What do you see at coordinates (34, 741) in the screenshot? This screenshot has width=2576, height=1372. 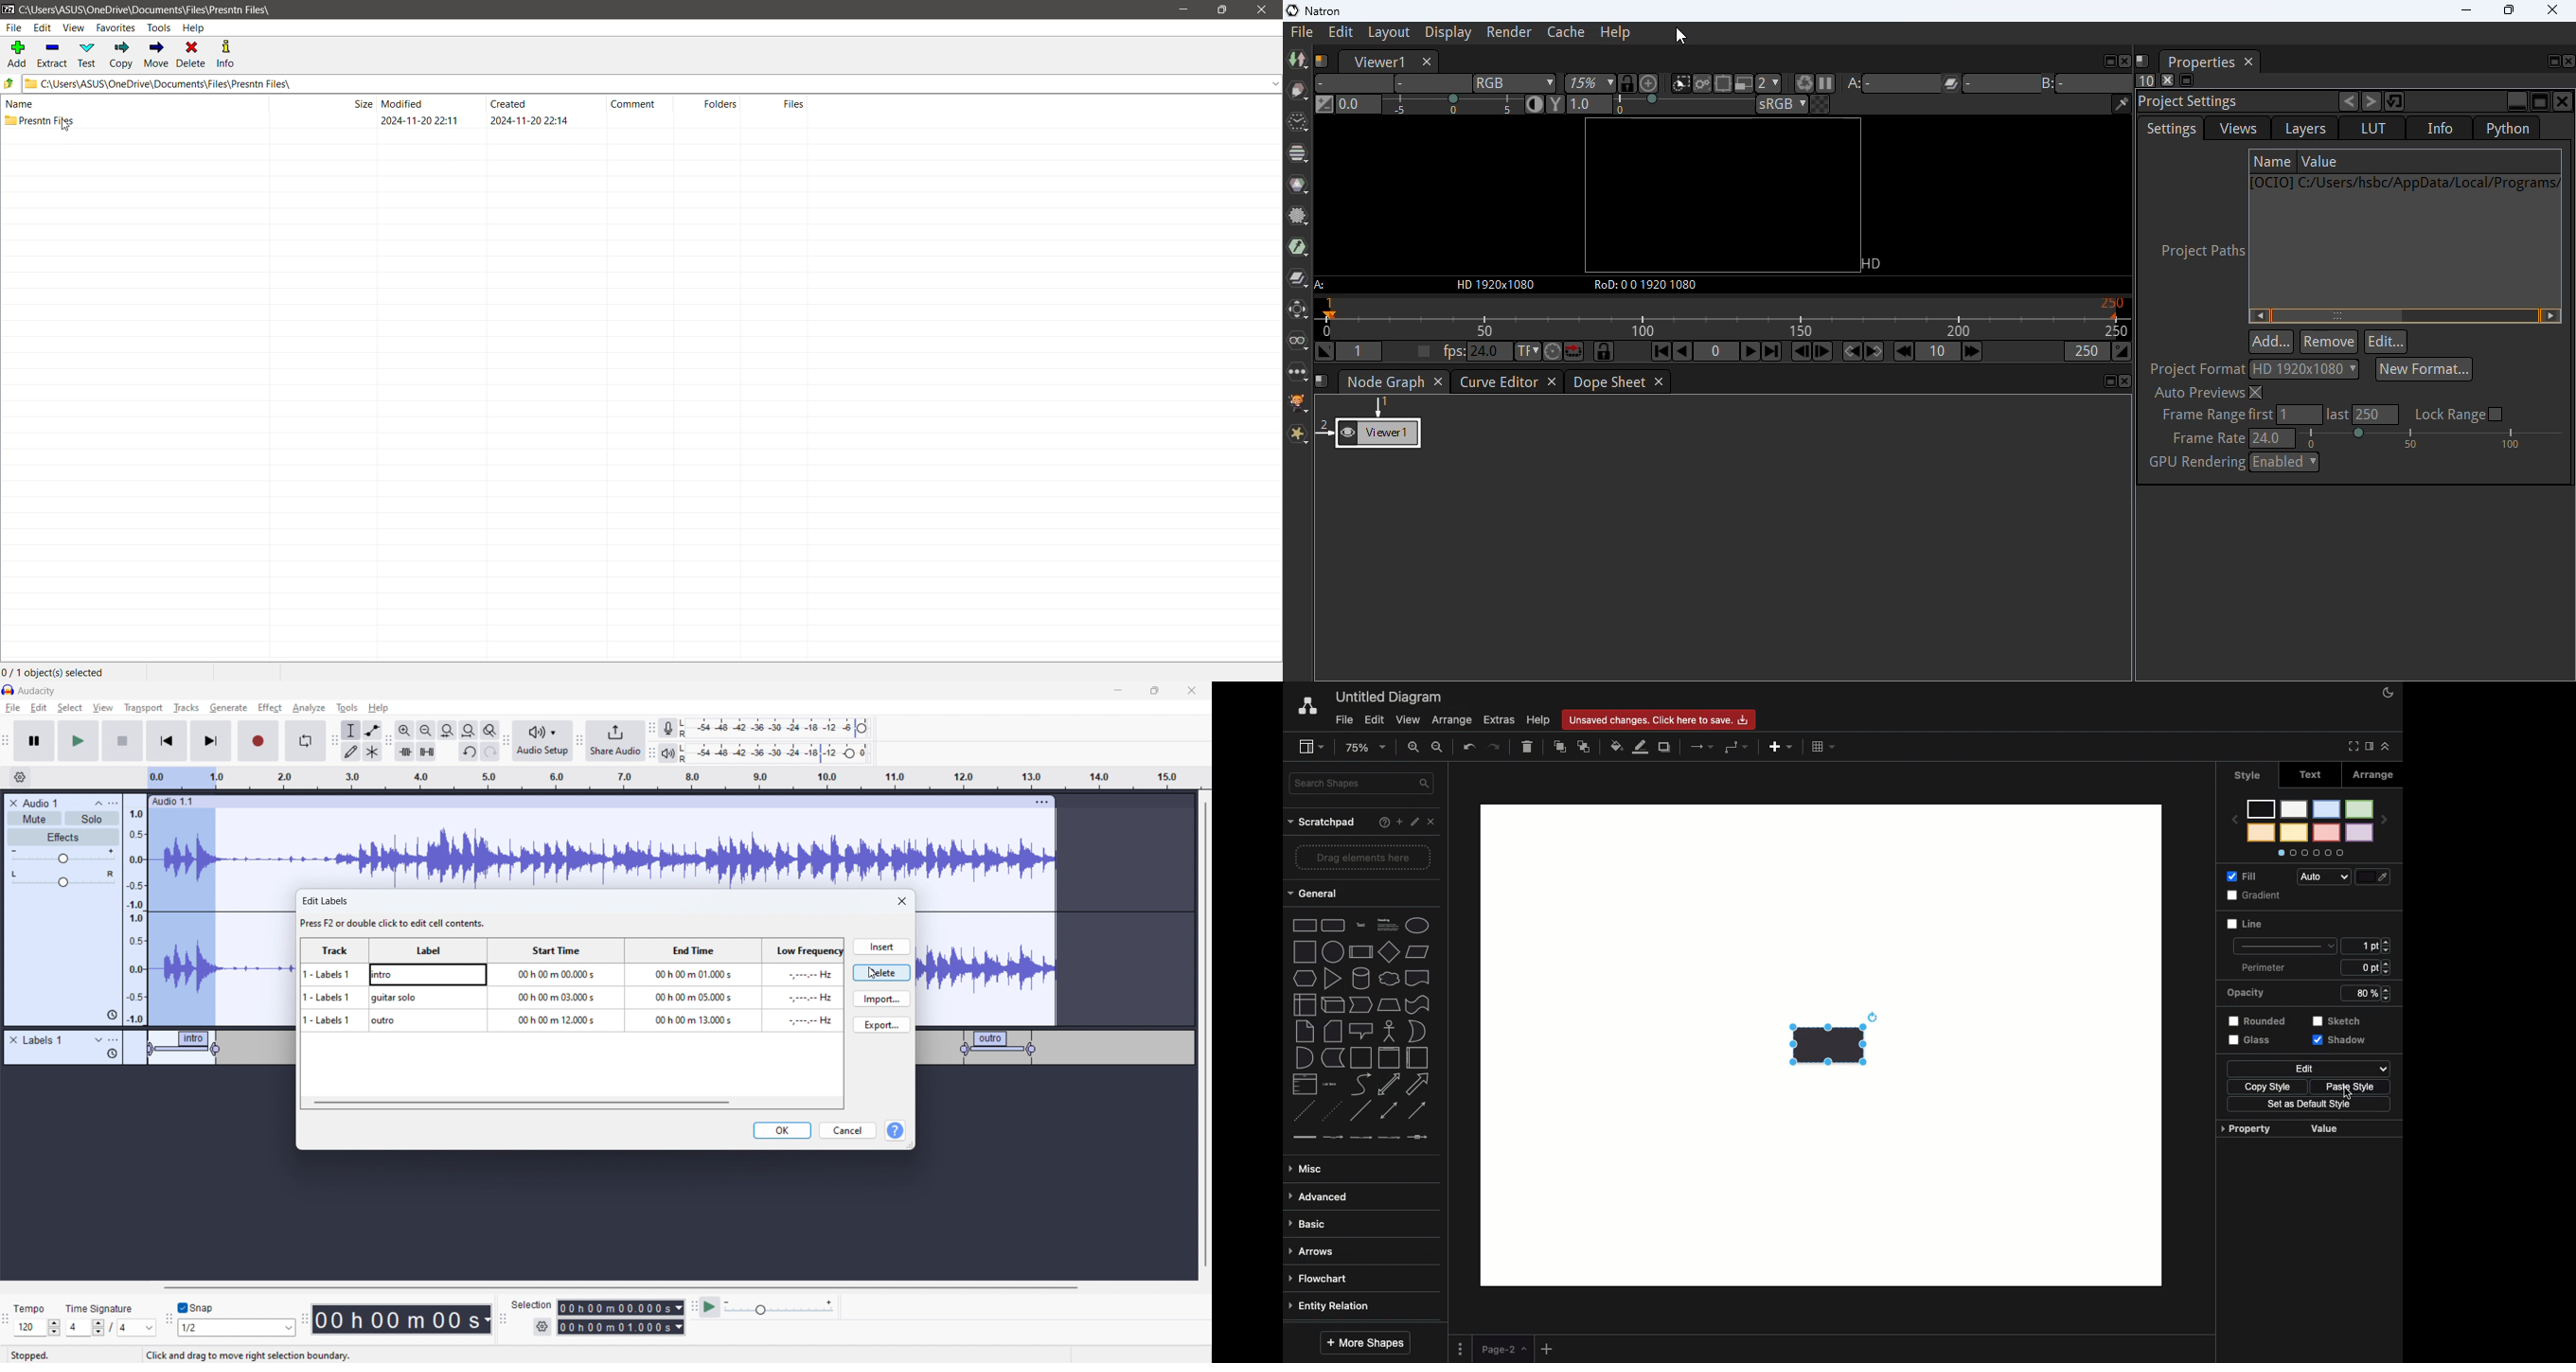 I see `pause` at bounding box center [34, 741].